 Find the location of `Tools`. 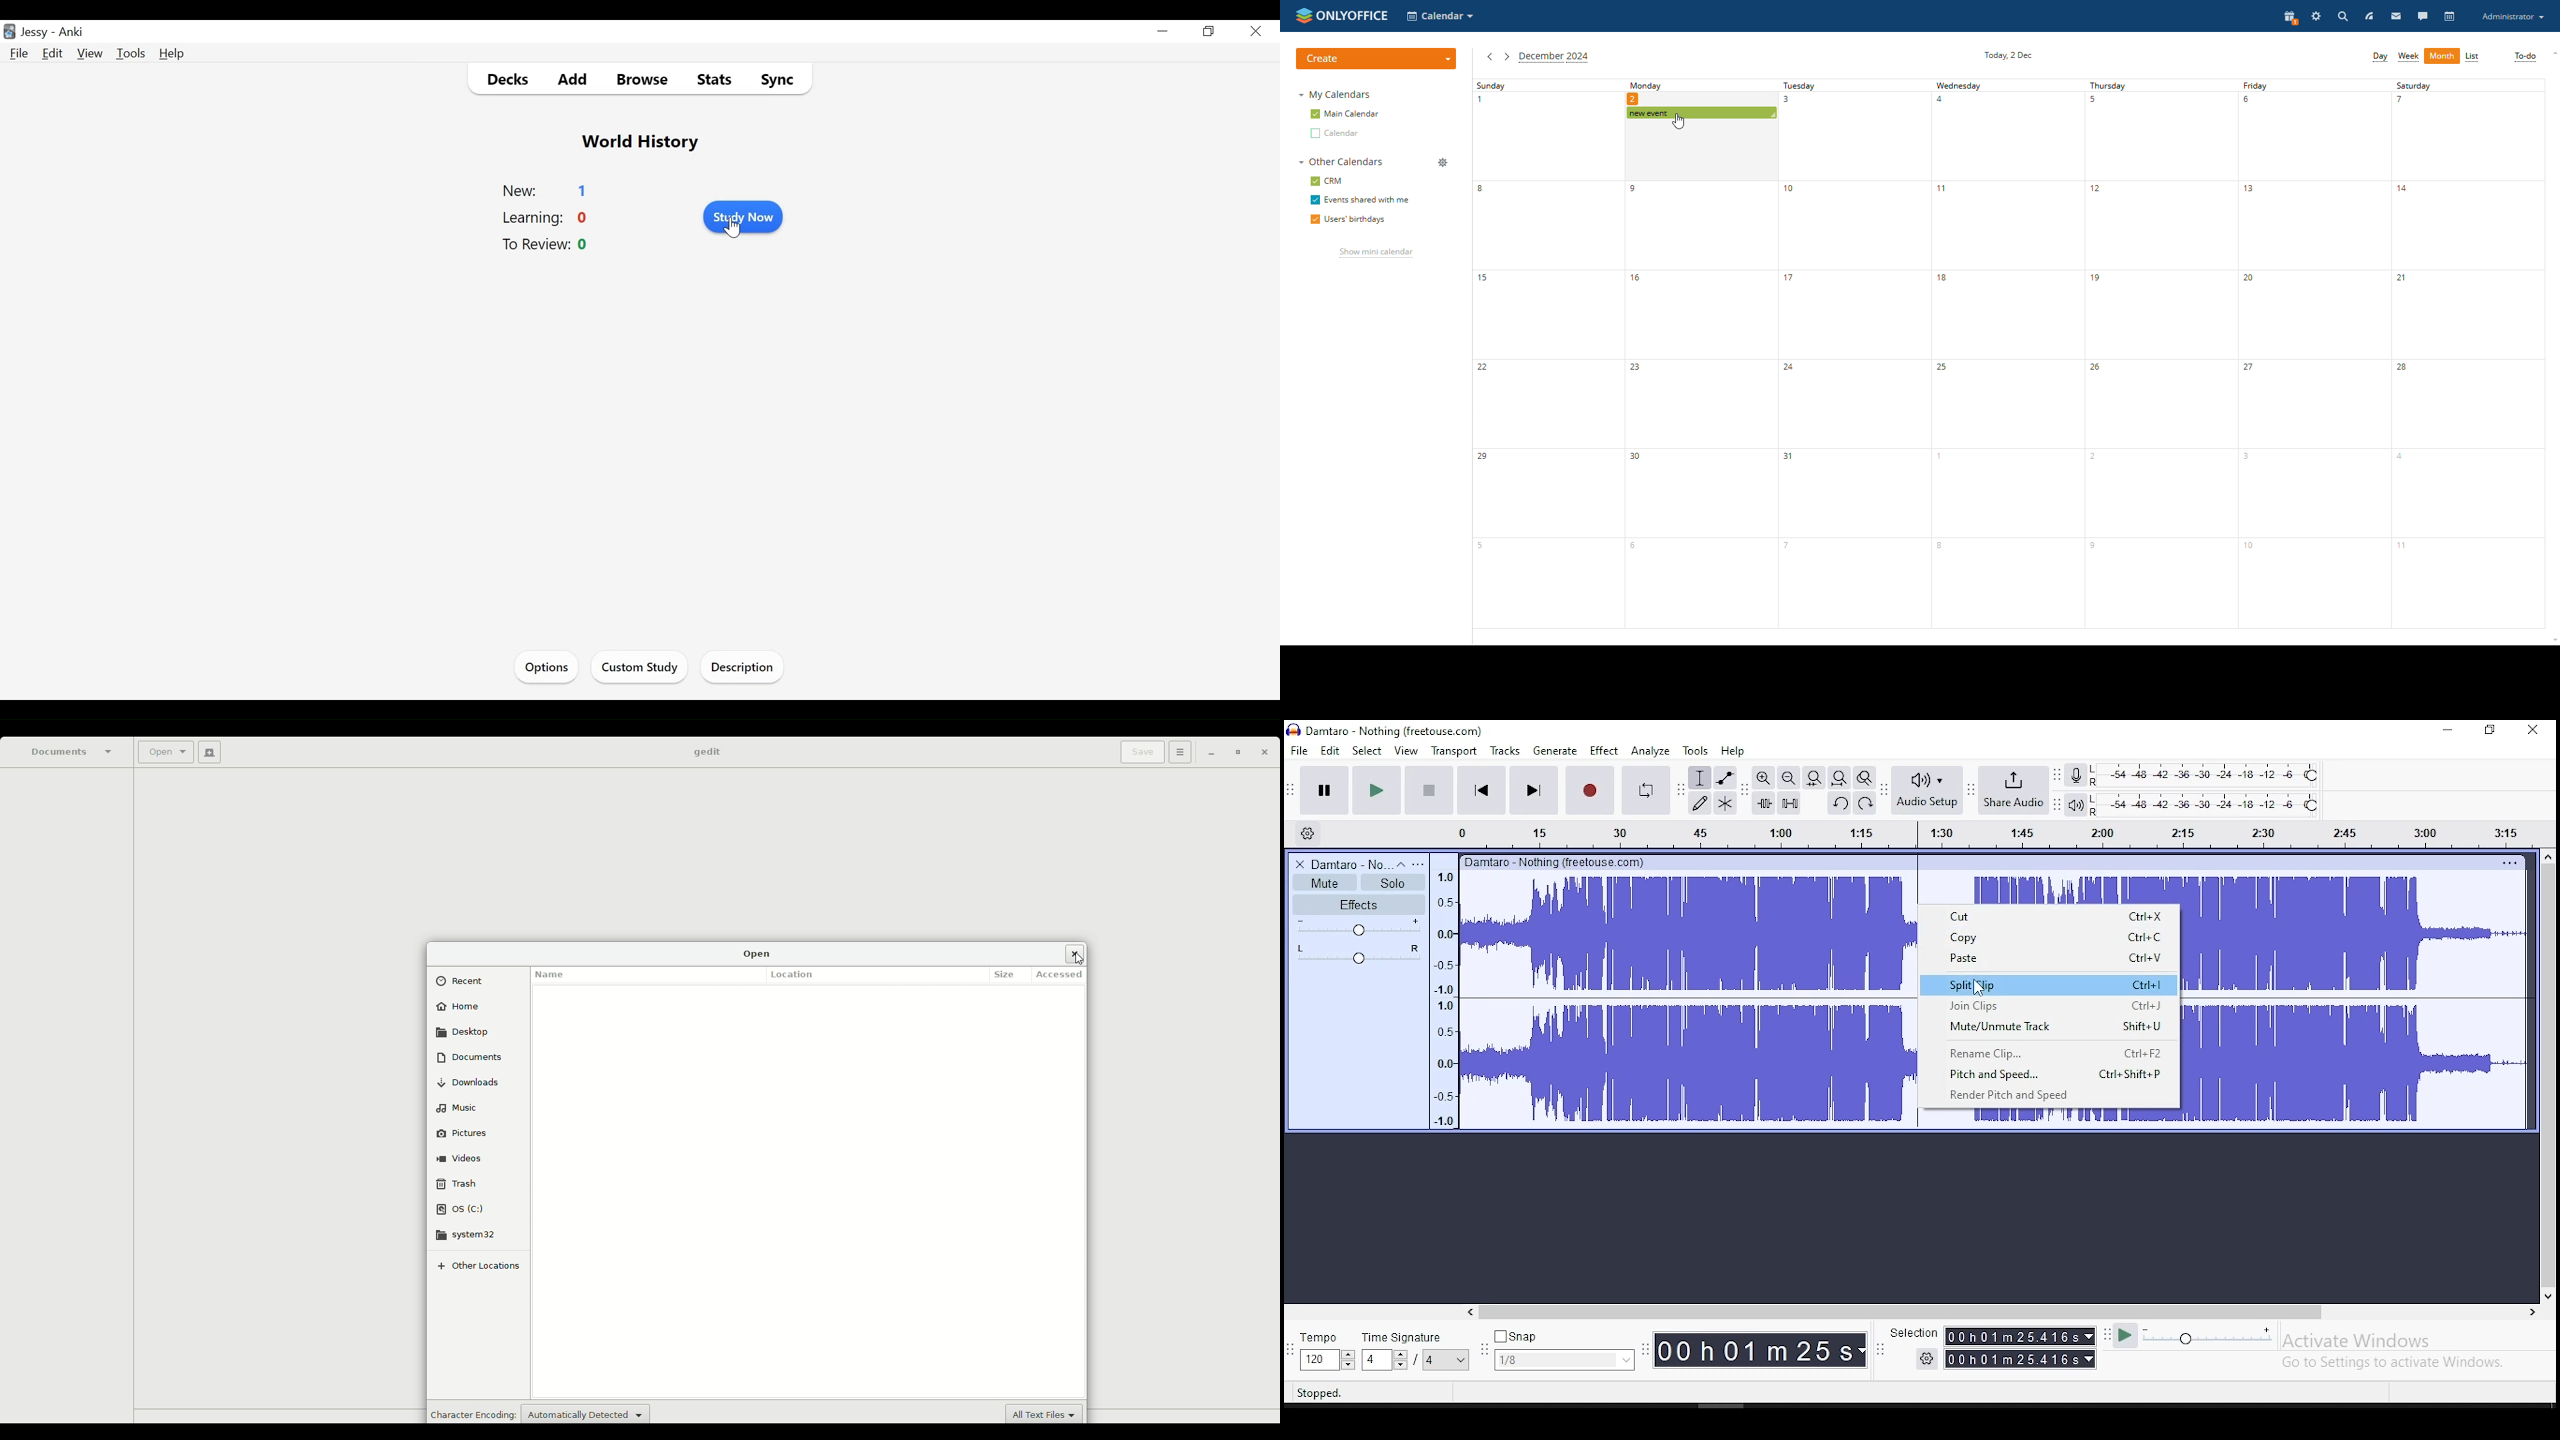

Tools is located at coordinates (131, 53).